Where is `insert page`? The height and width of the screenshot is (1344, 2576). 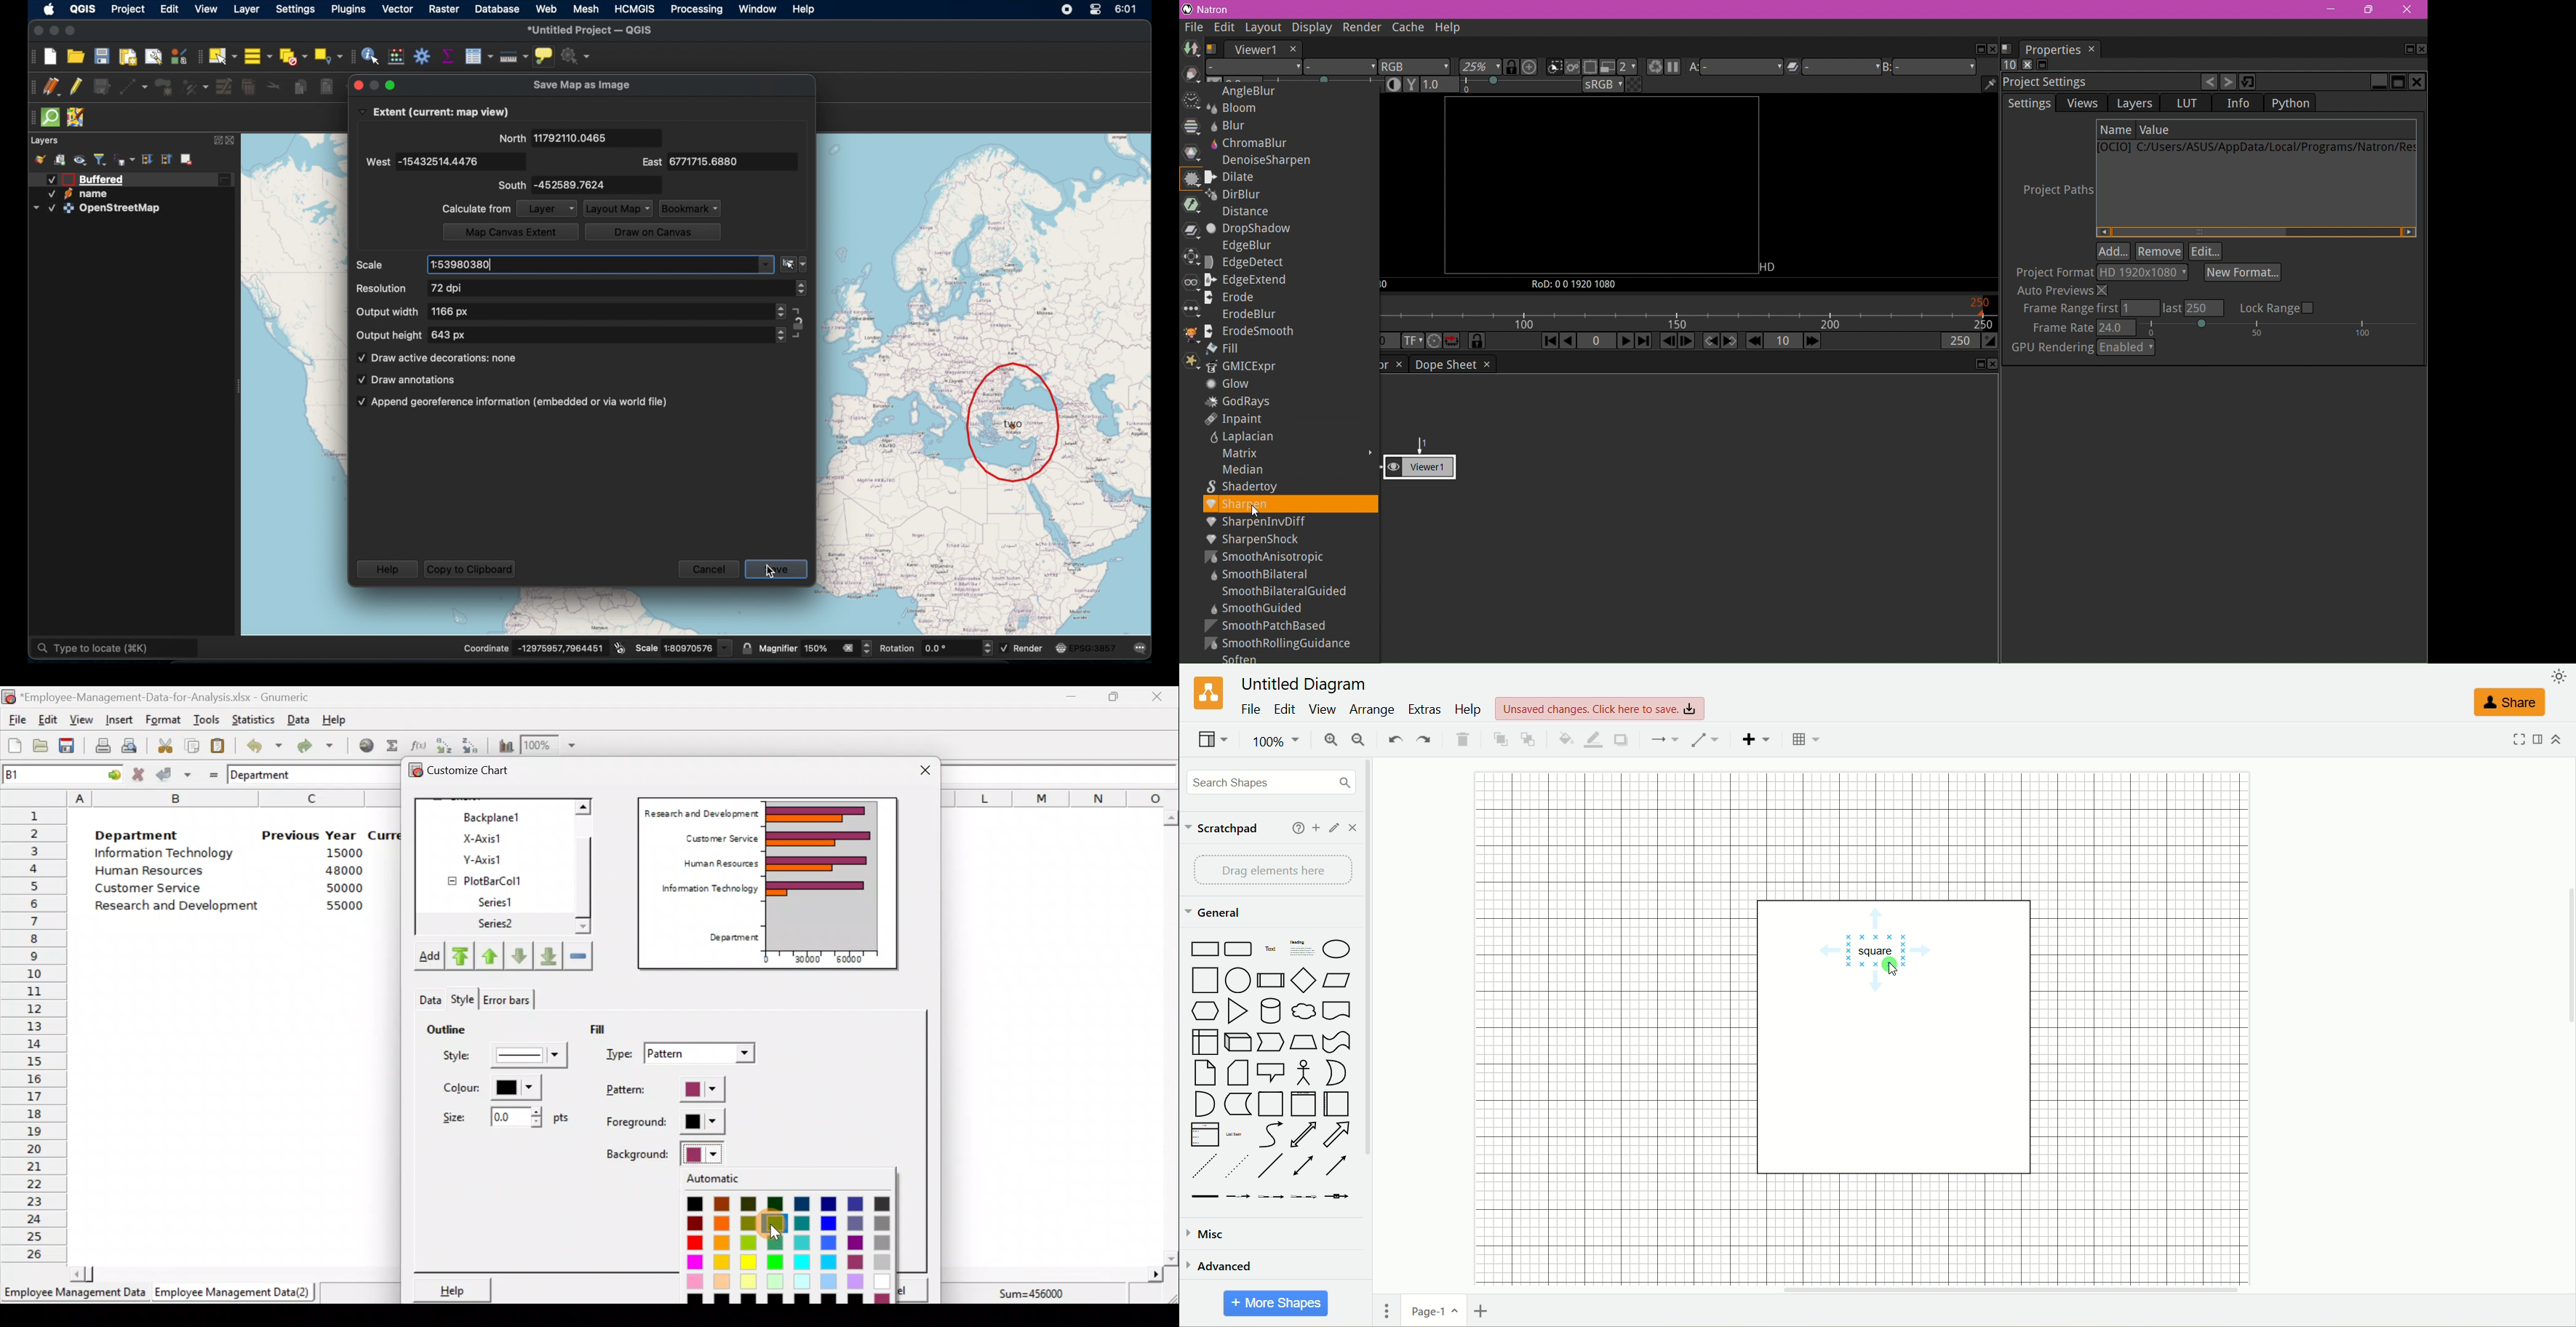 insert page is located at coordinates (1483, 1310).